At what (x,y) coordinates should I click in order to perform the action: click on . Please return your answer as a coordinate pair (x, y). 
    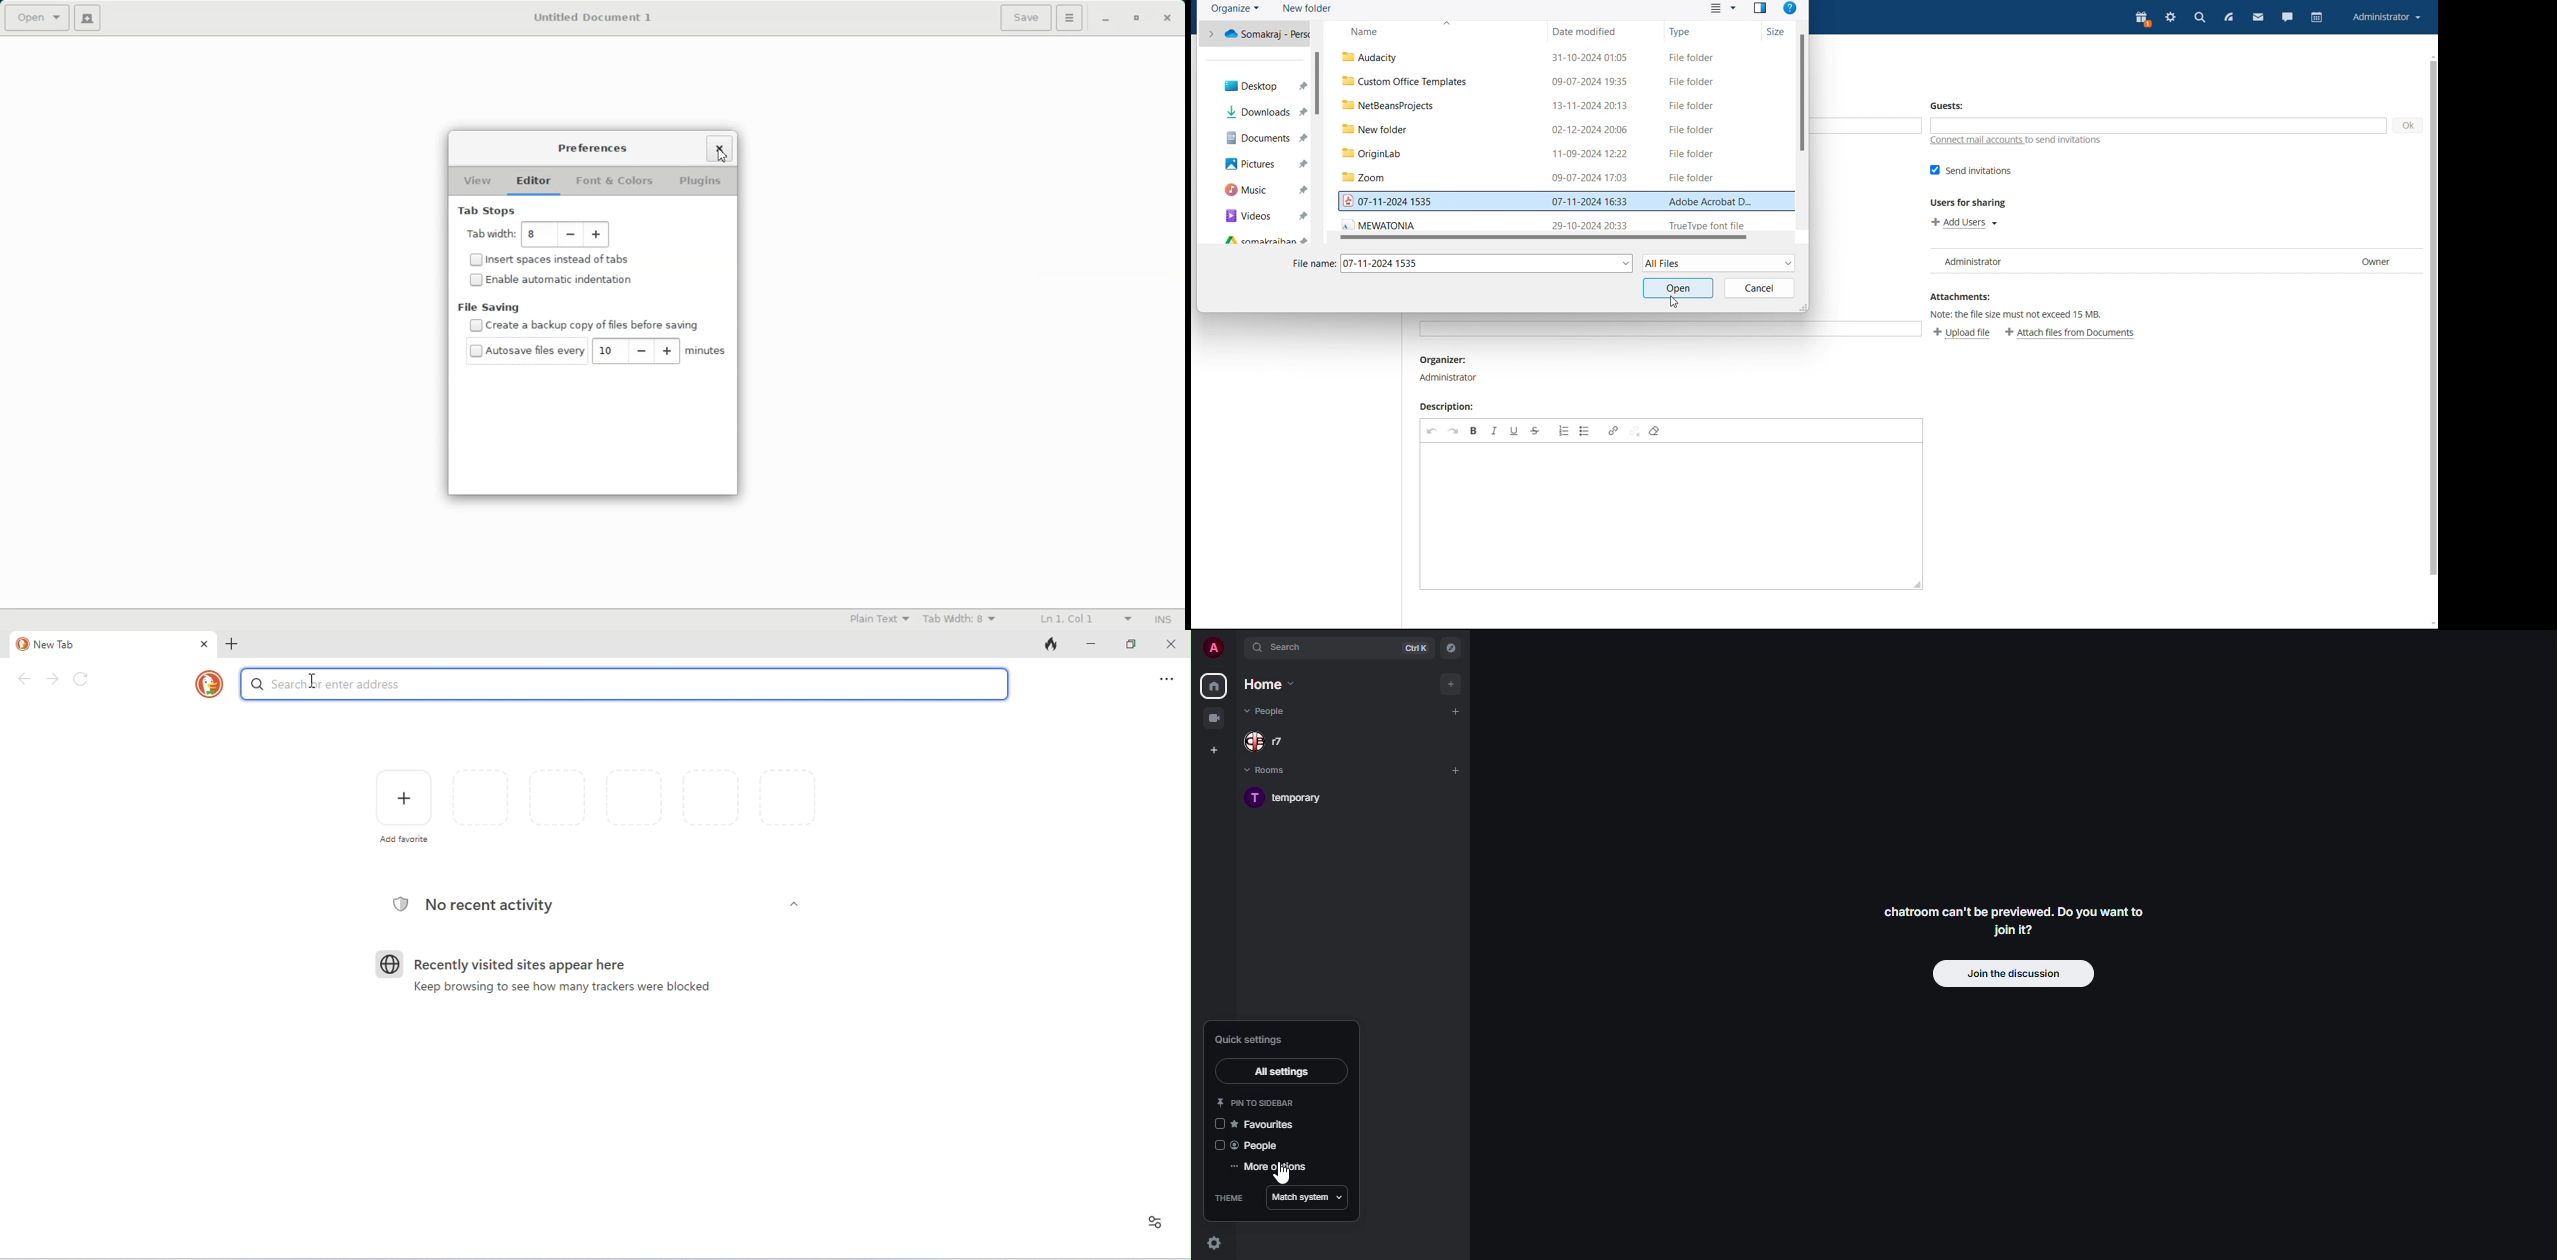
    Looking at the image, I should click on (1257, 84).